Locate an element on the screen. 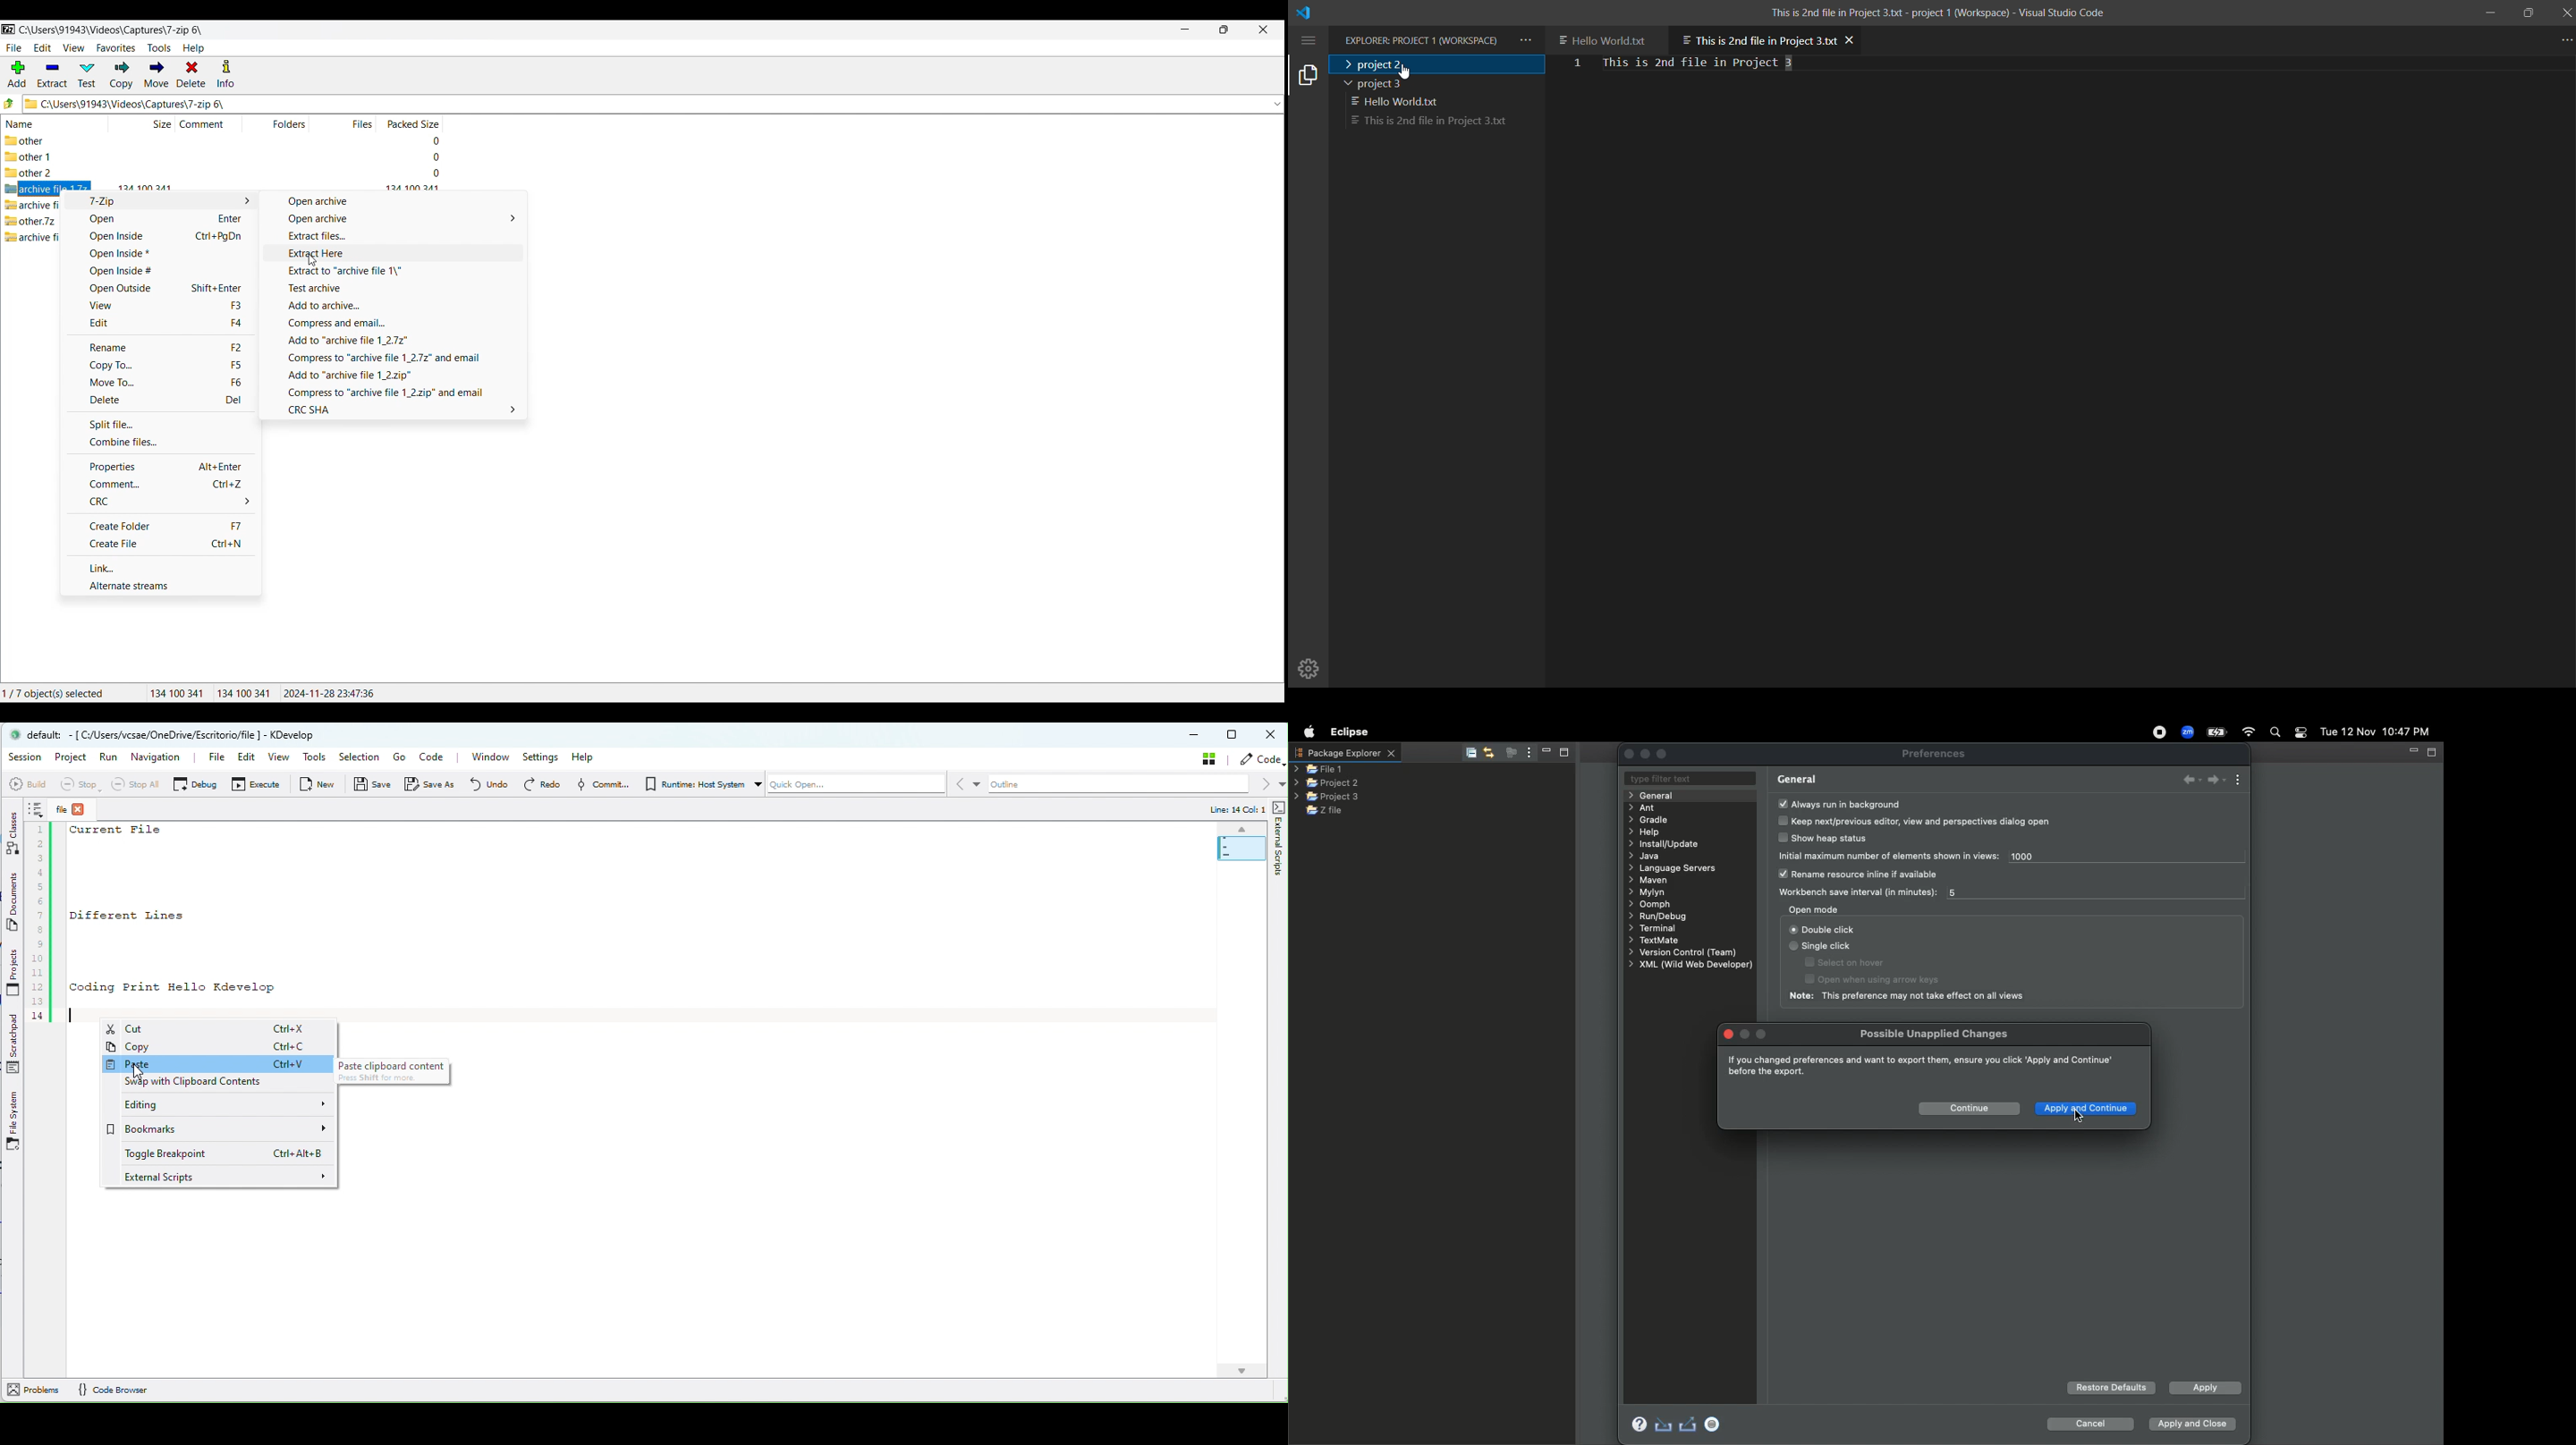 The width and height of the screenshot is (2576, 1456). Explorer is located at coordinates (1423, 41).